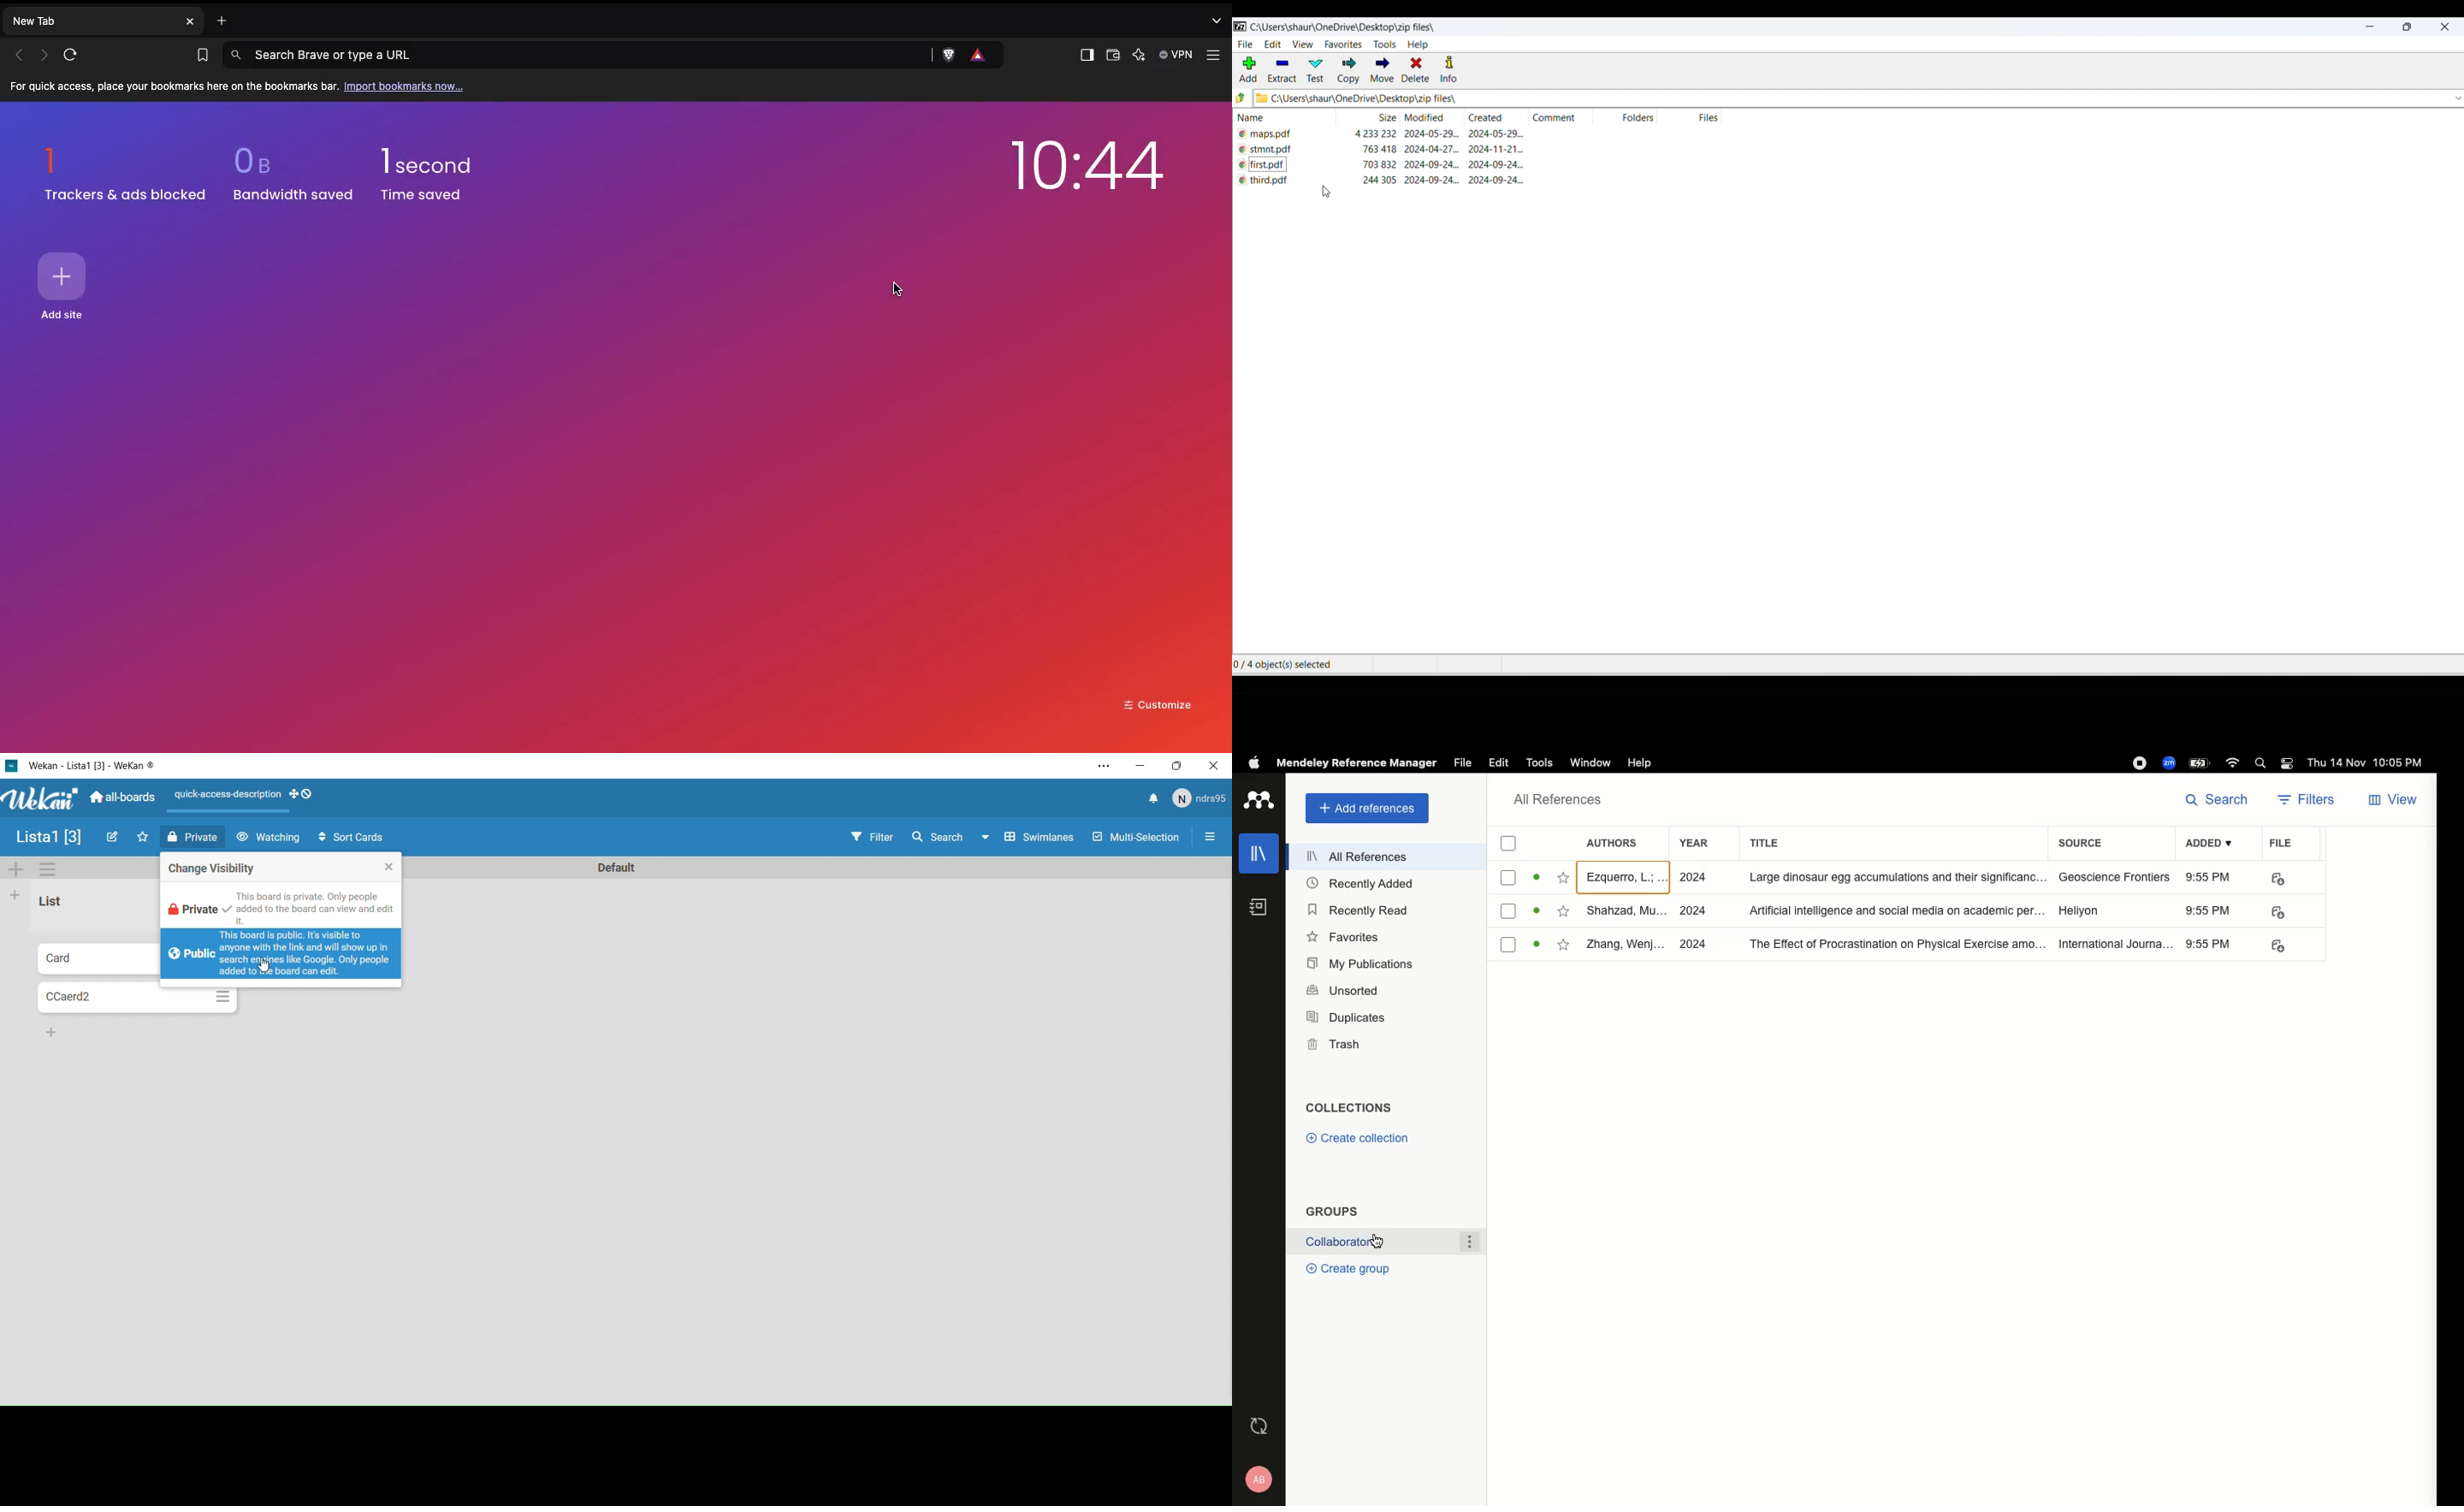 This screenshot has height=1512, width=2464. What do you see at coordinates (2311, 801) in the screenshot?
I see `Filters` at bounding box center [2311, 801].